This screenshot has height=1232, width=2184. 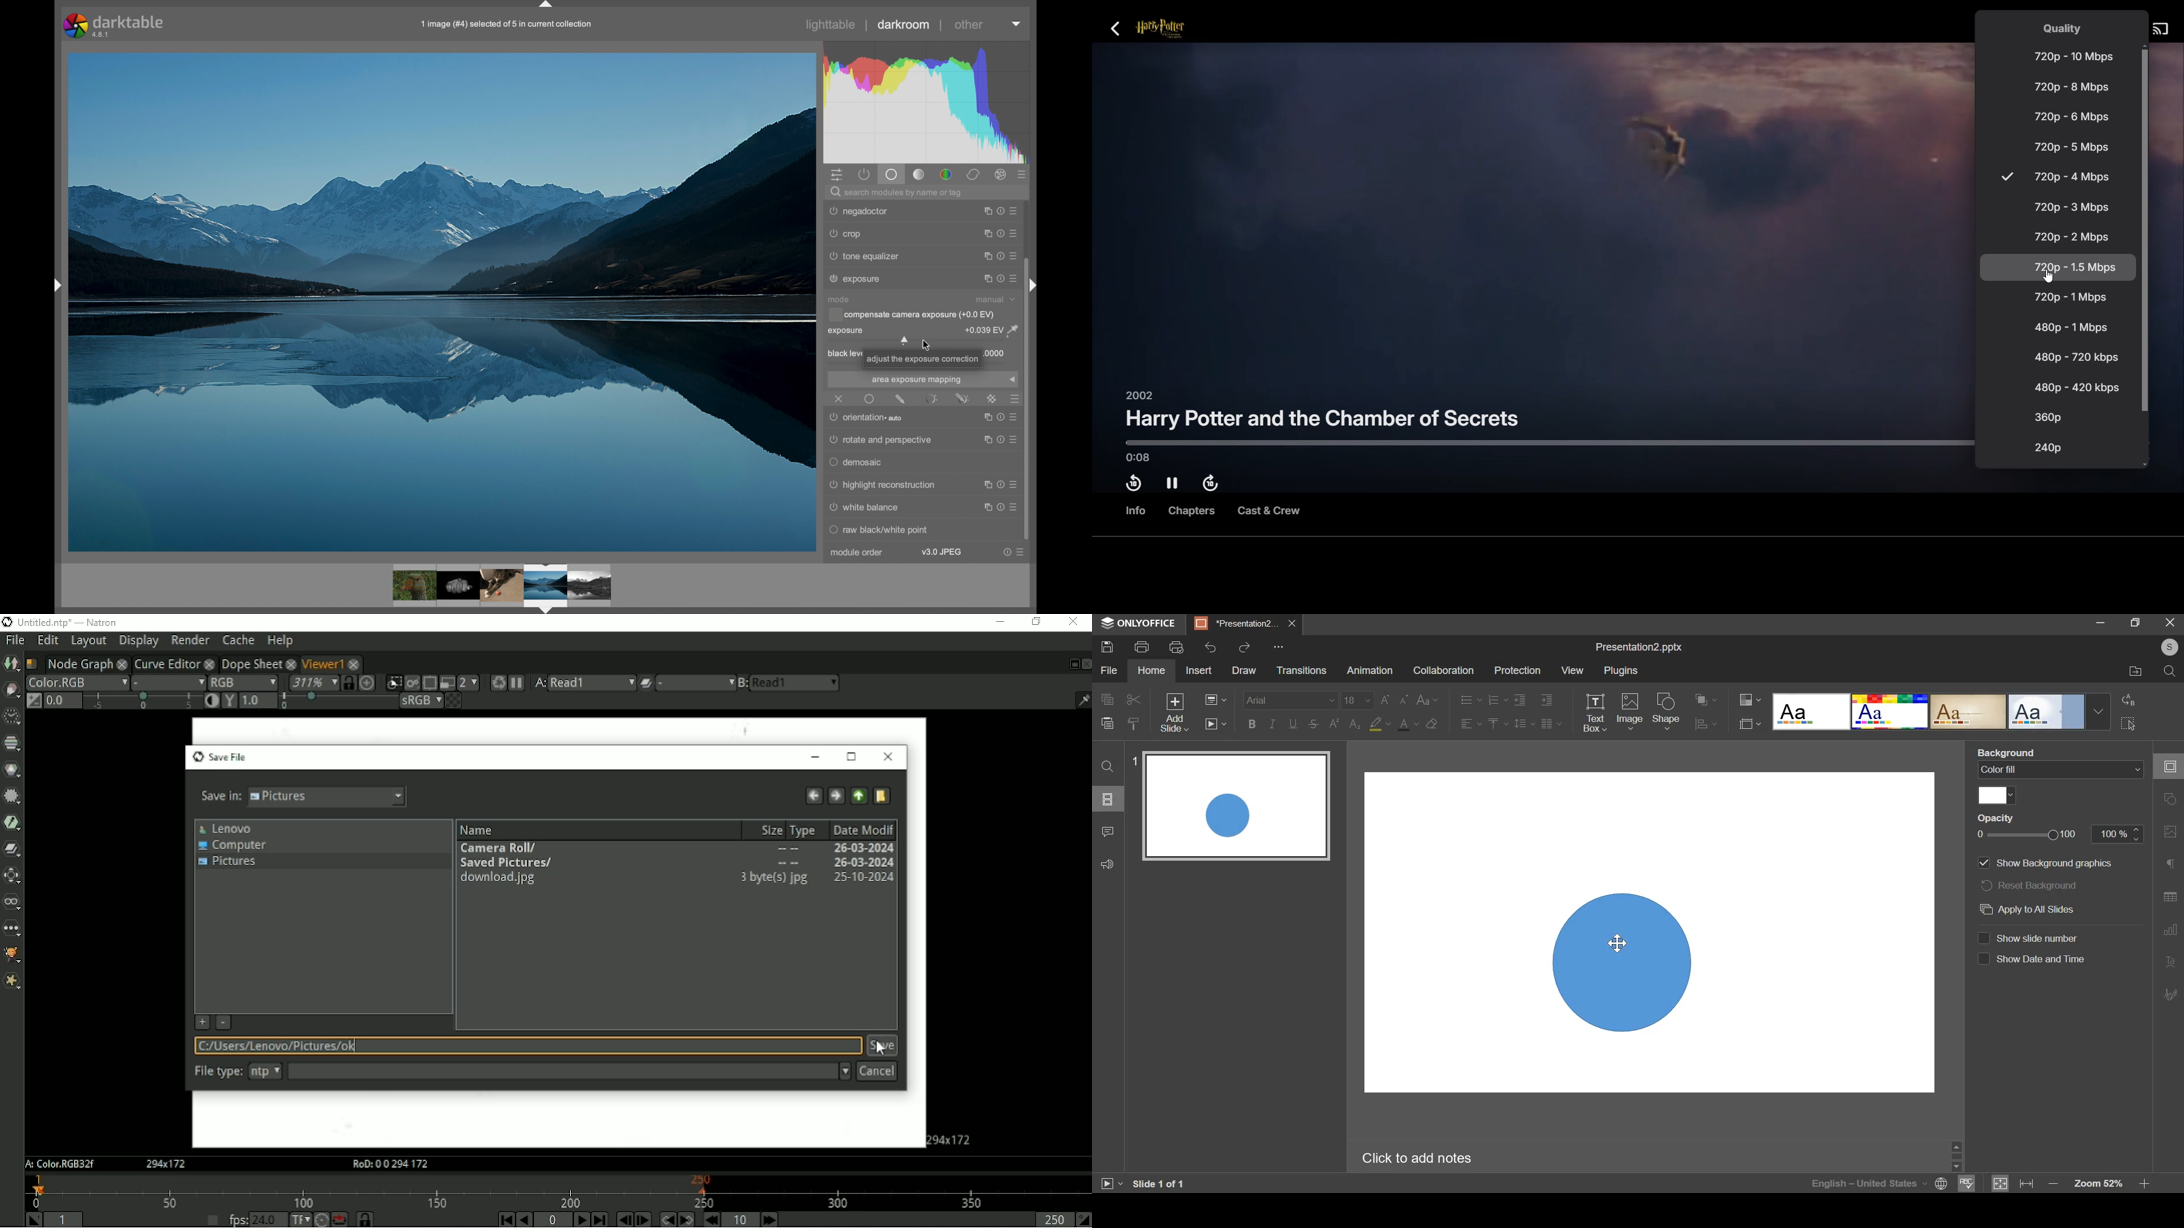 What do you see at coordinates (993, 399) in the screenshot?
I see `raster mask` at bounding box center [993, 399].